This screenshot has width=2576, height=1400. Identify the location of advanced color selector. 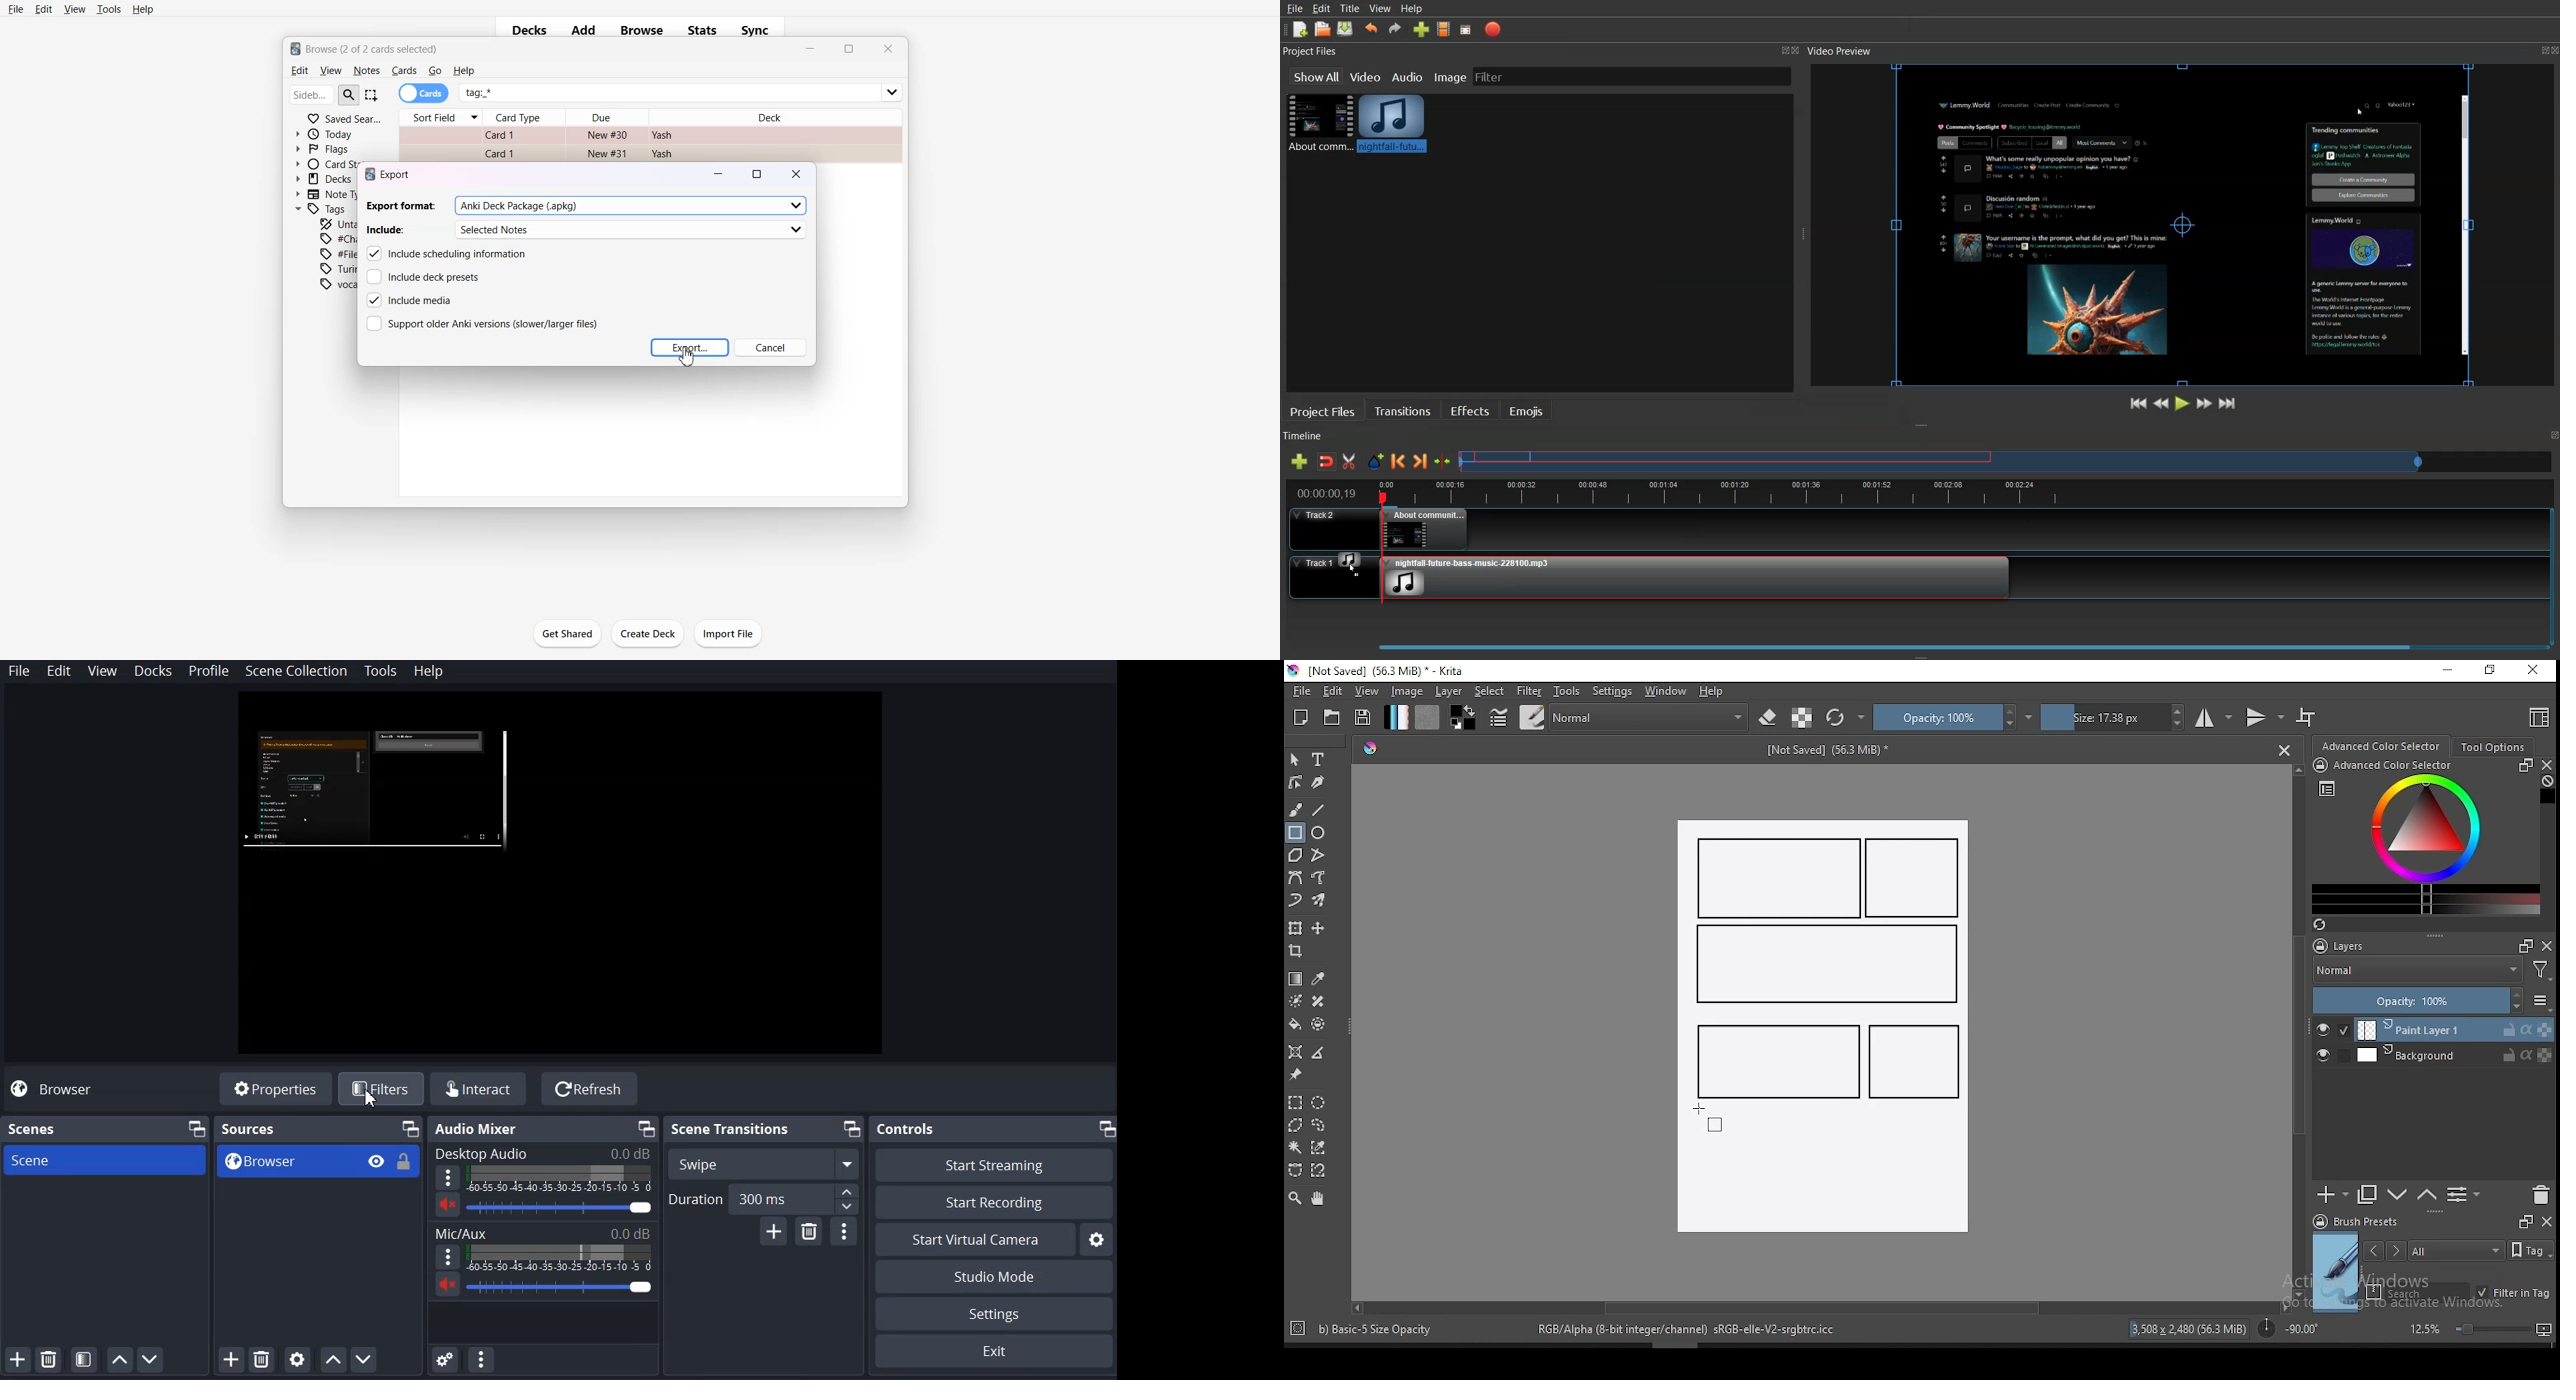
(2422, 836).